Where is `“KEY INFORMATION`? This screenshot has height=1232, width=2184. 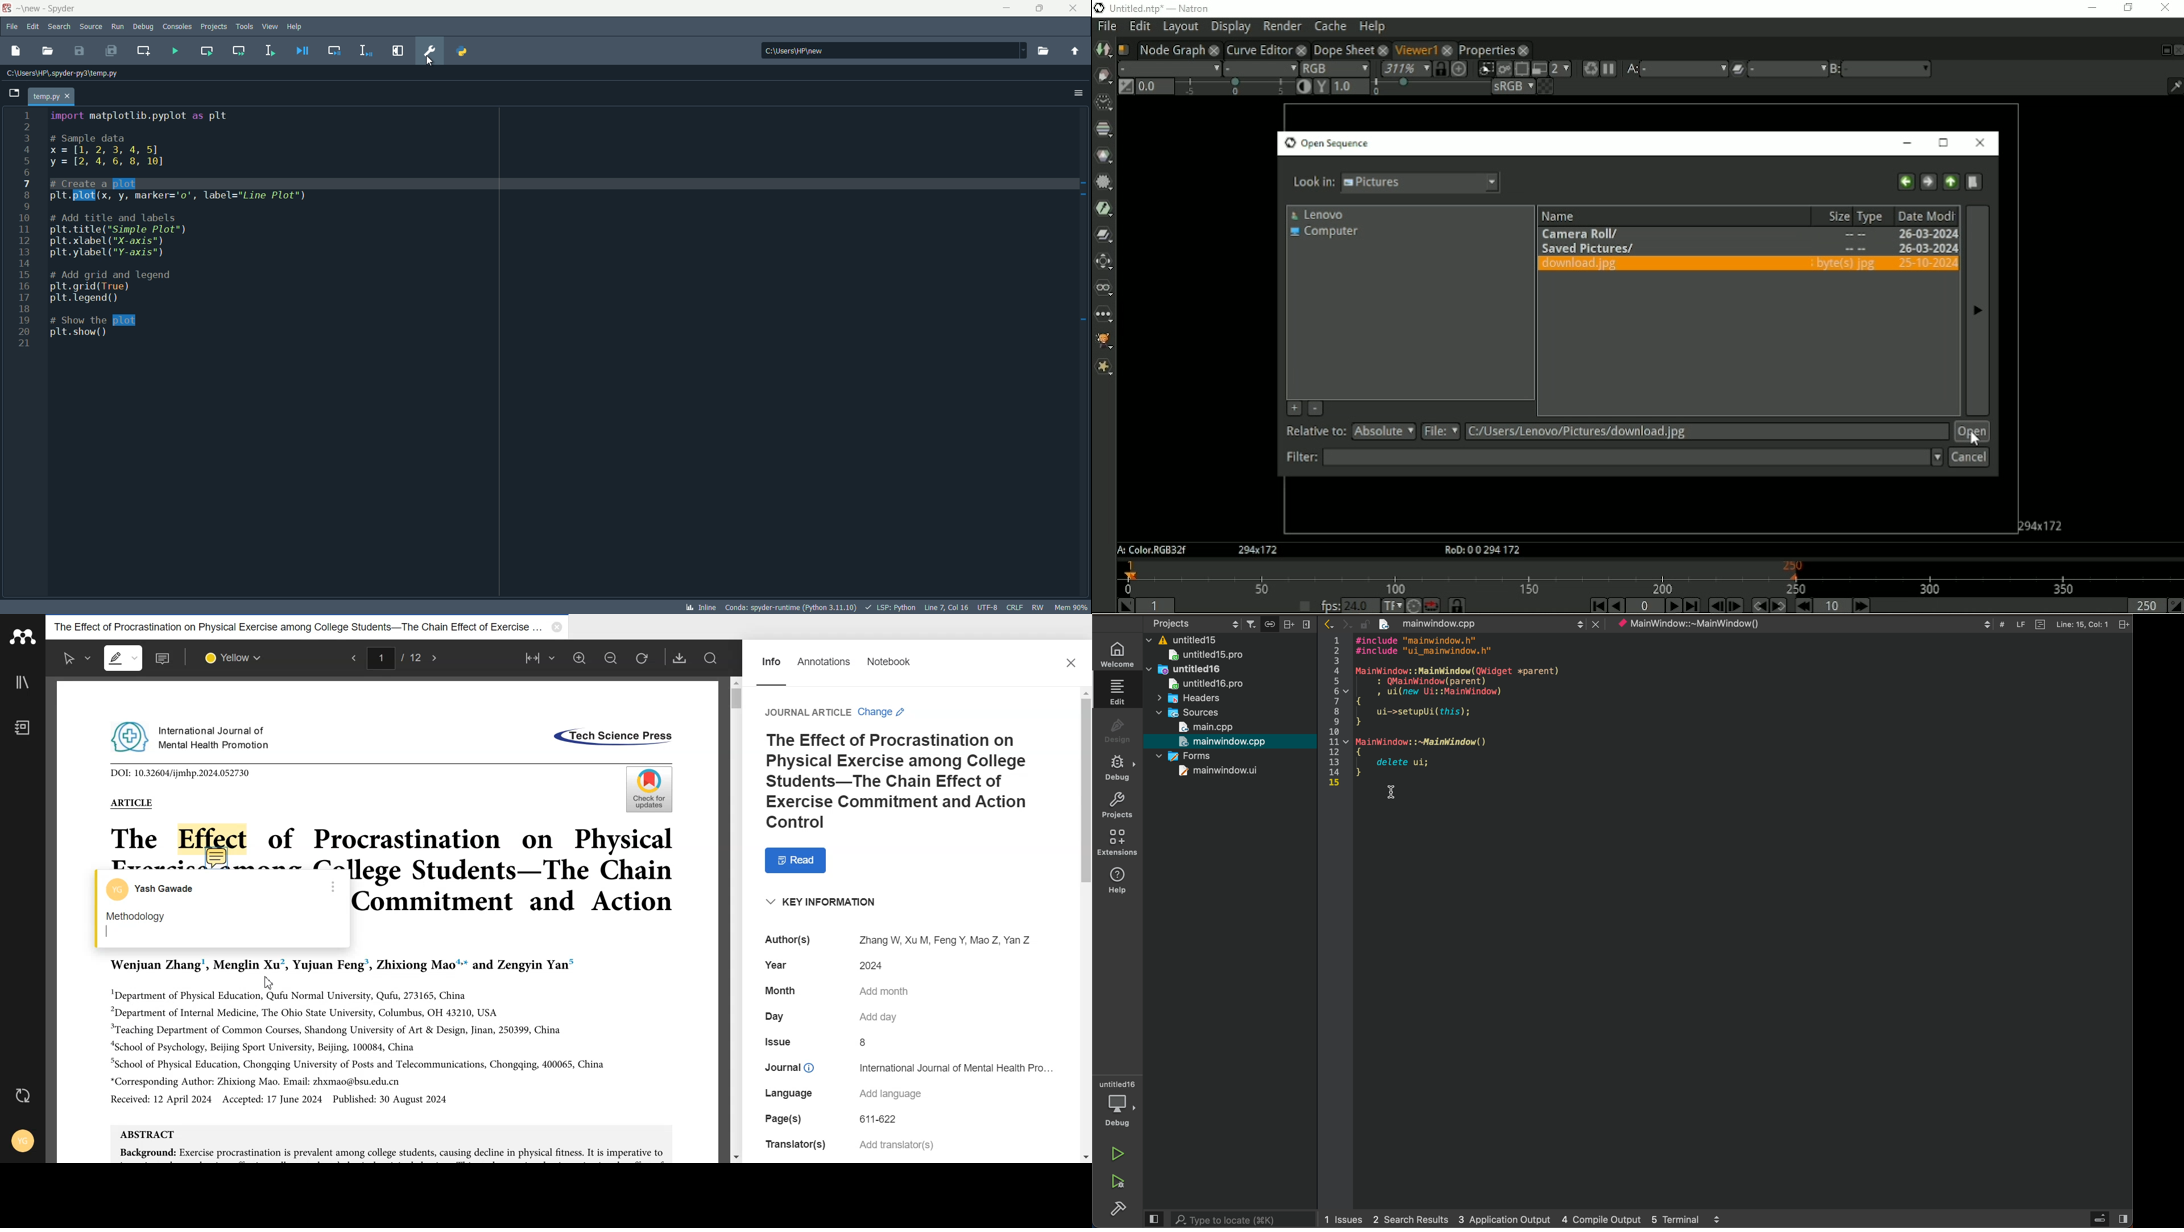
“KEY INFORMATION is located at coordinates (822, 905).